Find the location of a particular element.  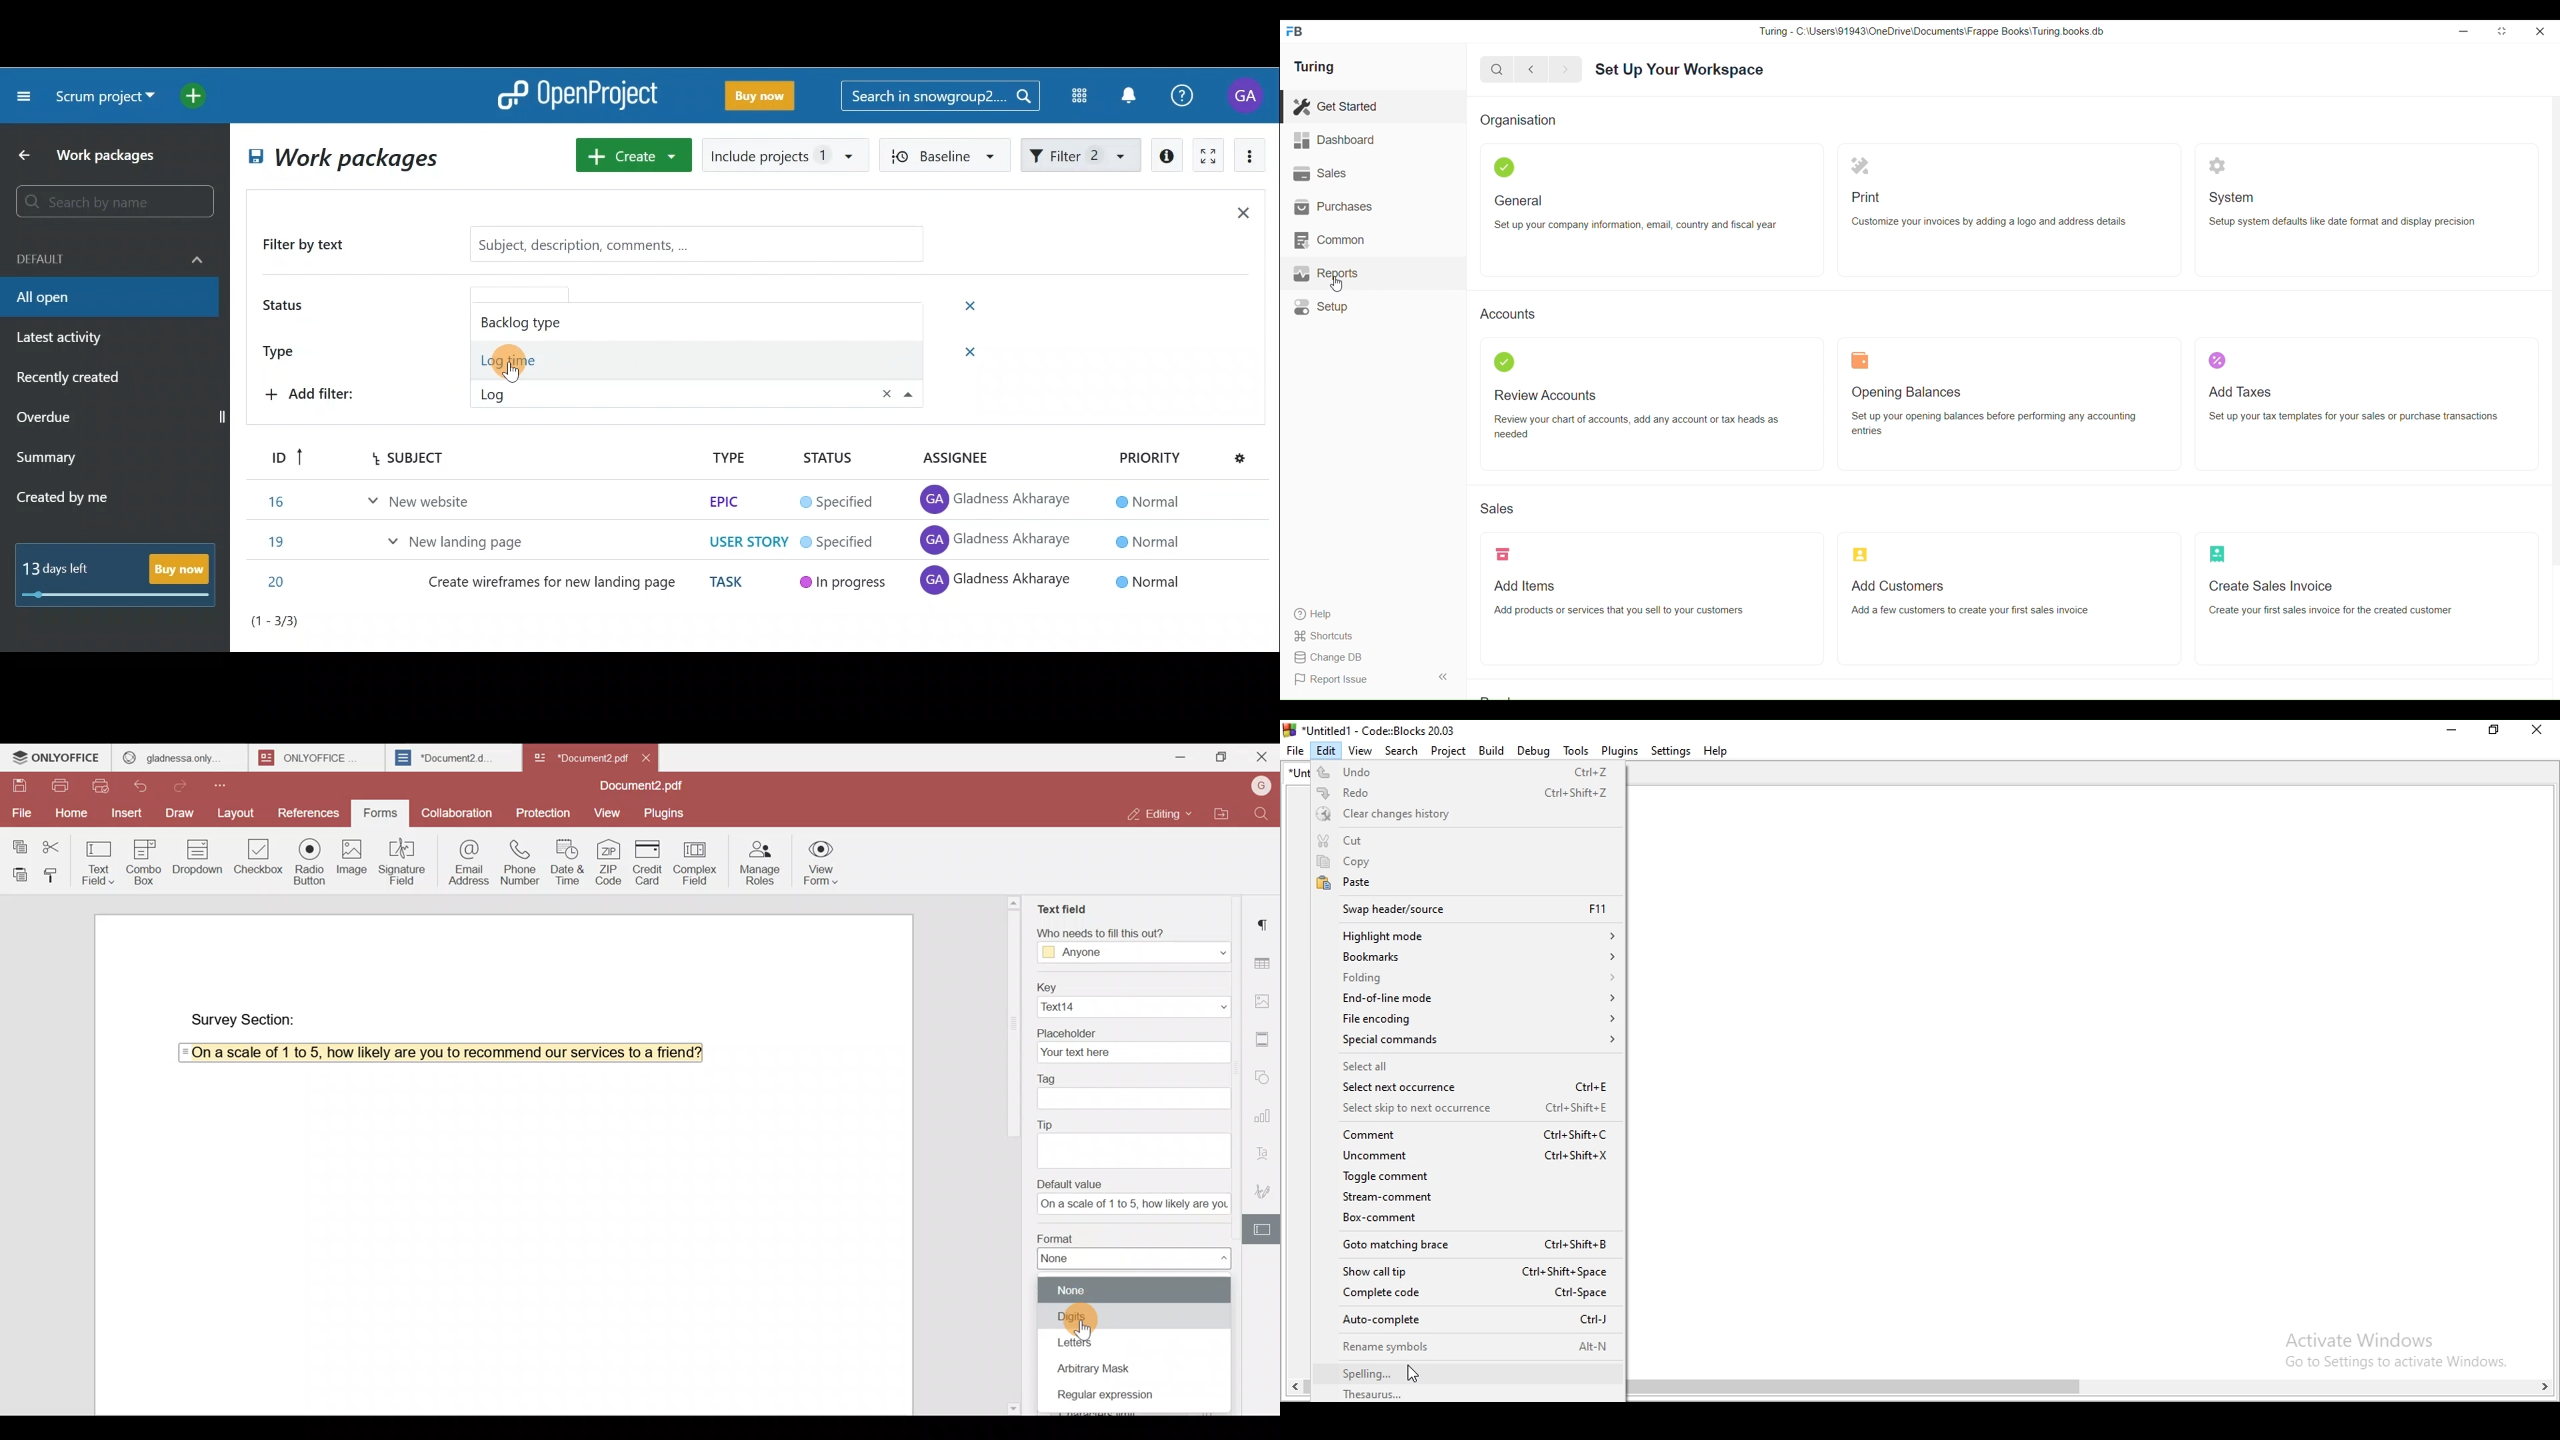

tools is located at coordinates (1576, 751).